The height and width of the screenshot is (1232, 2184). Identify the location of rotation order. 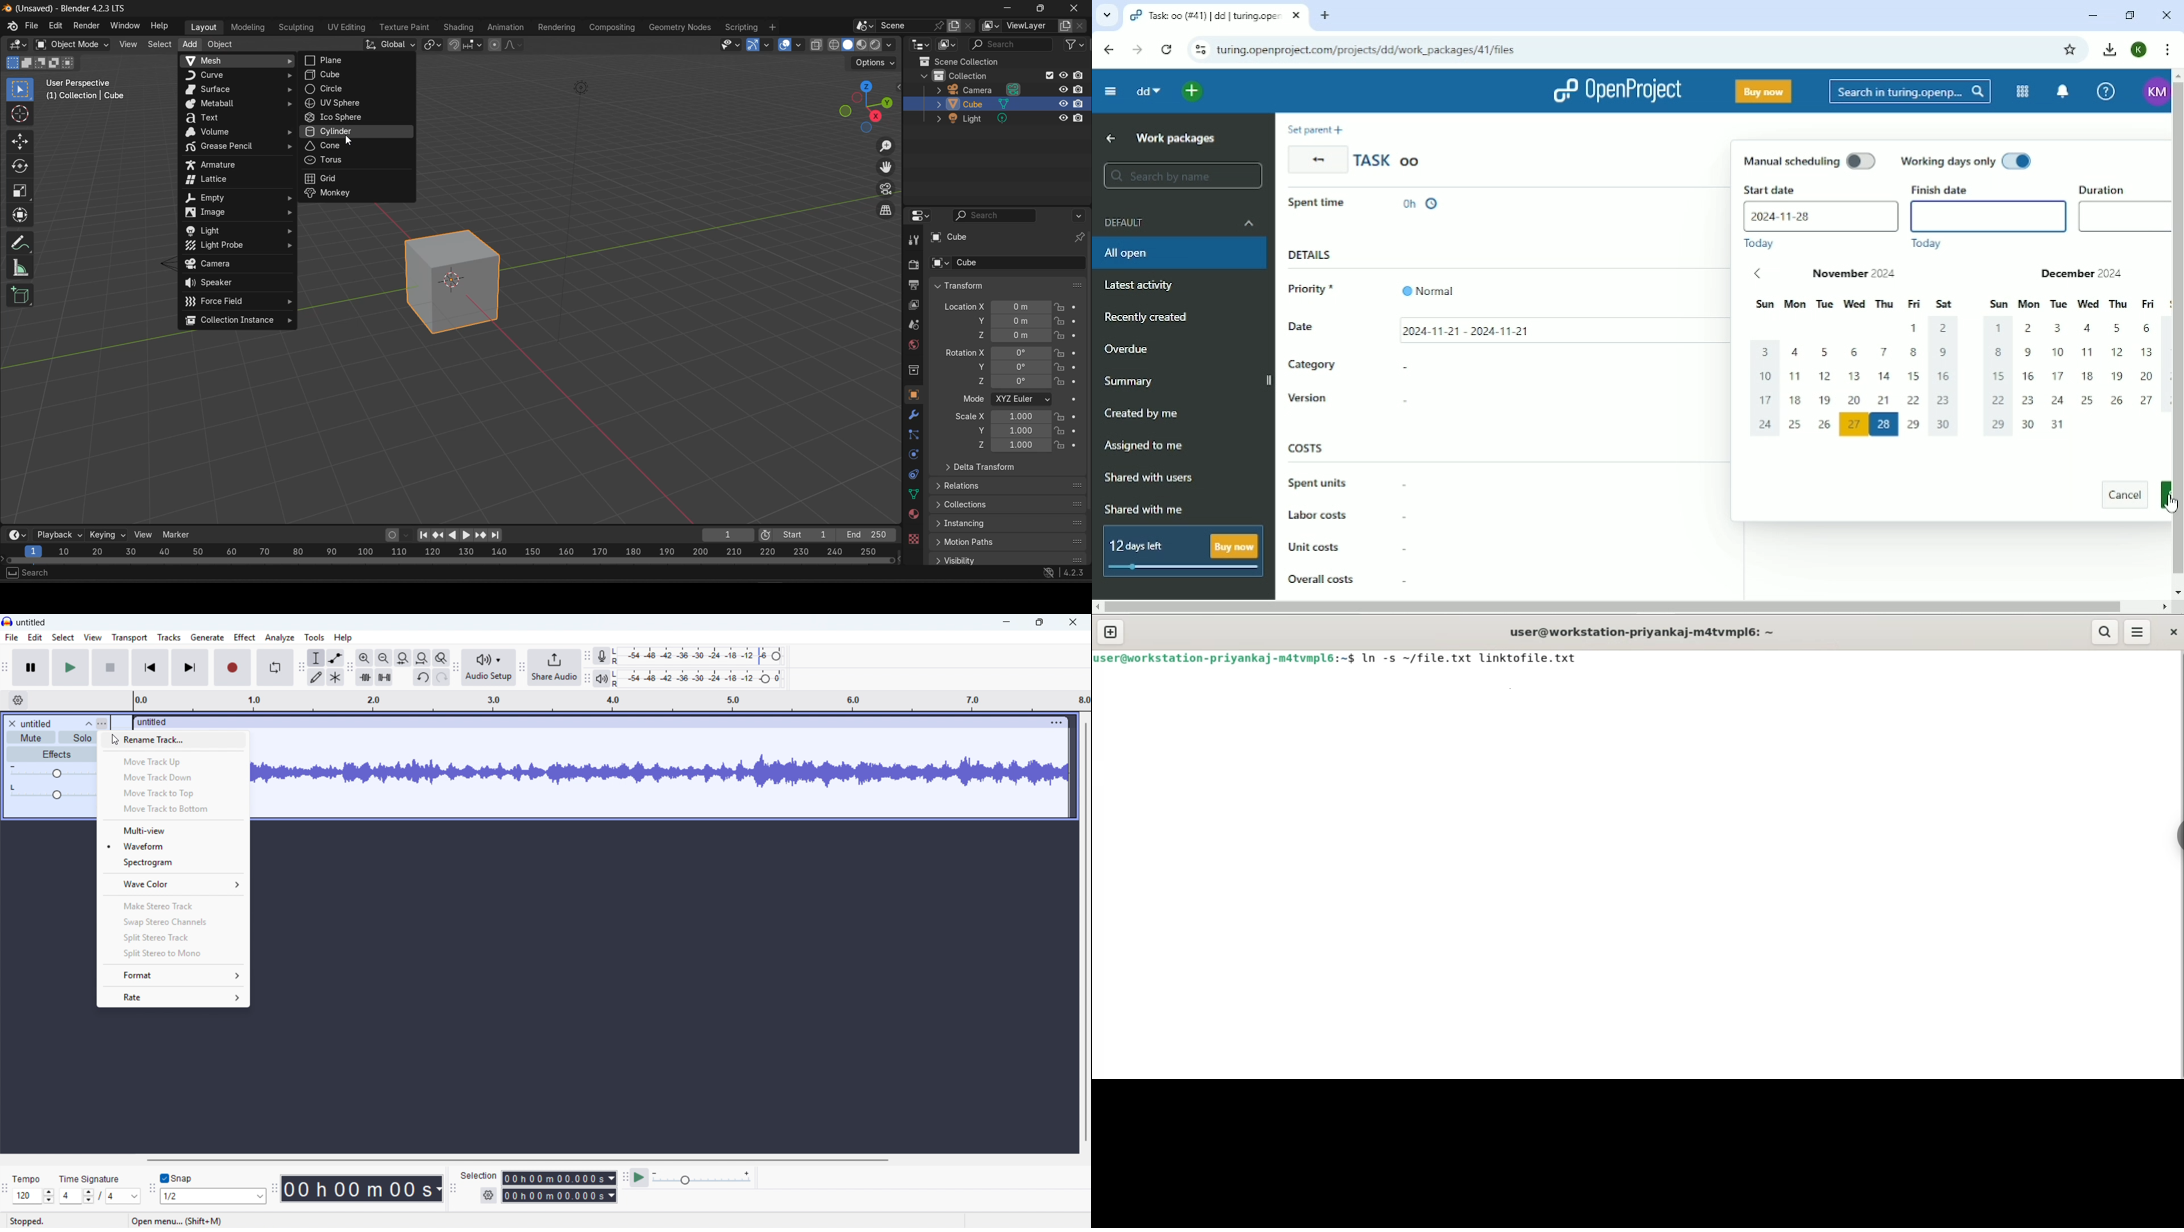
(1024, 400).